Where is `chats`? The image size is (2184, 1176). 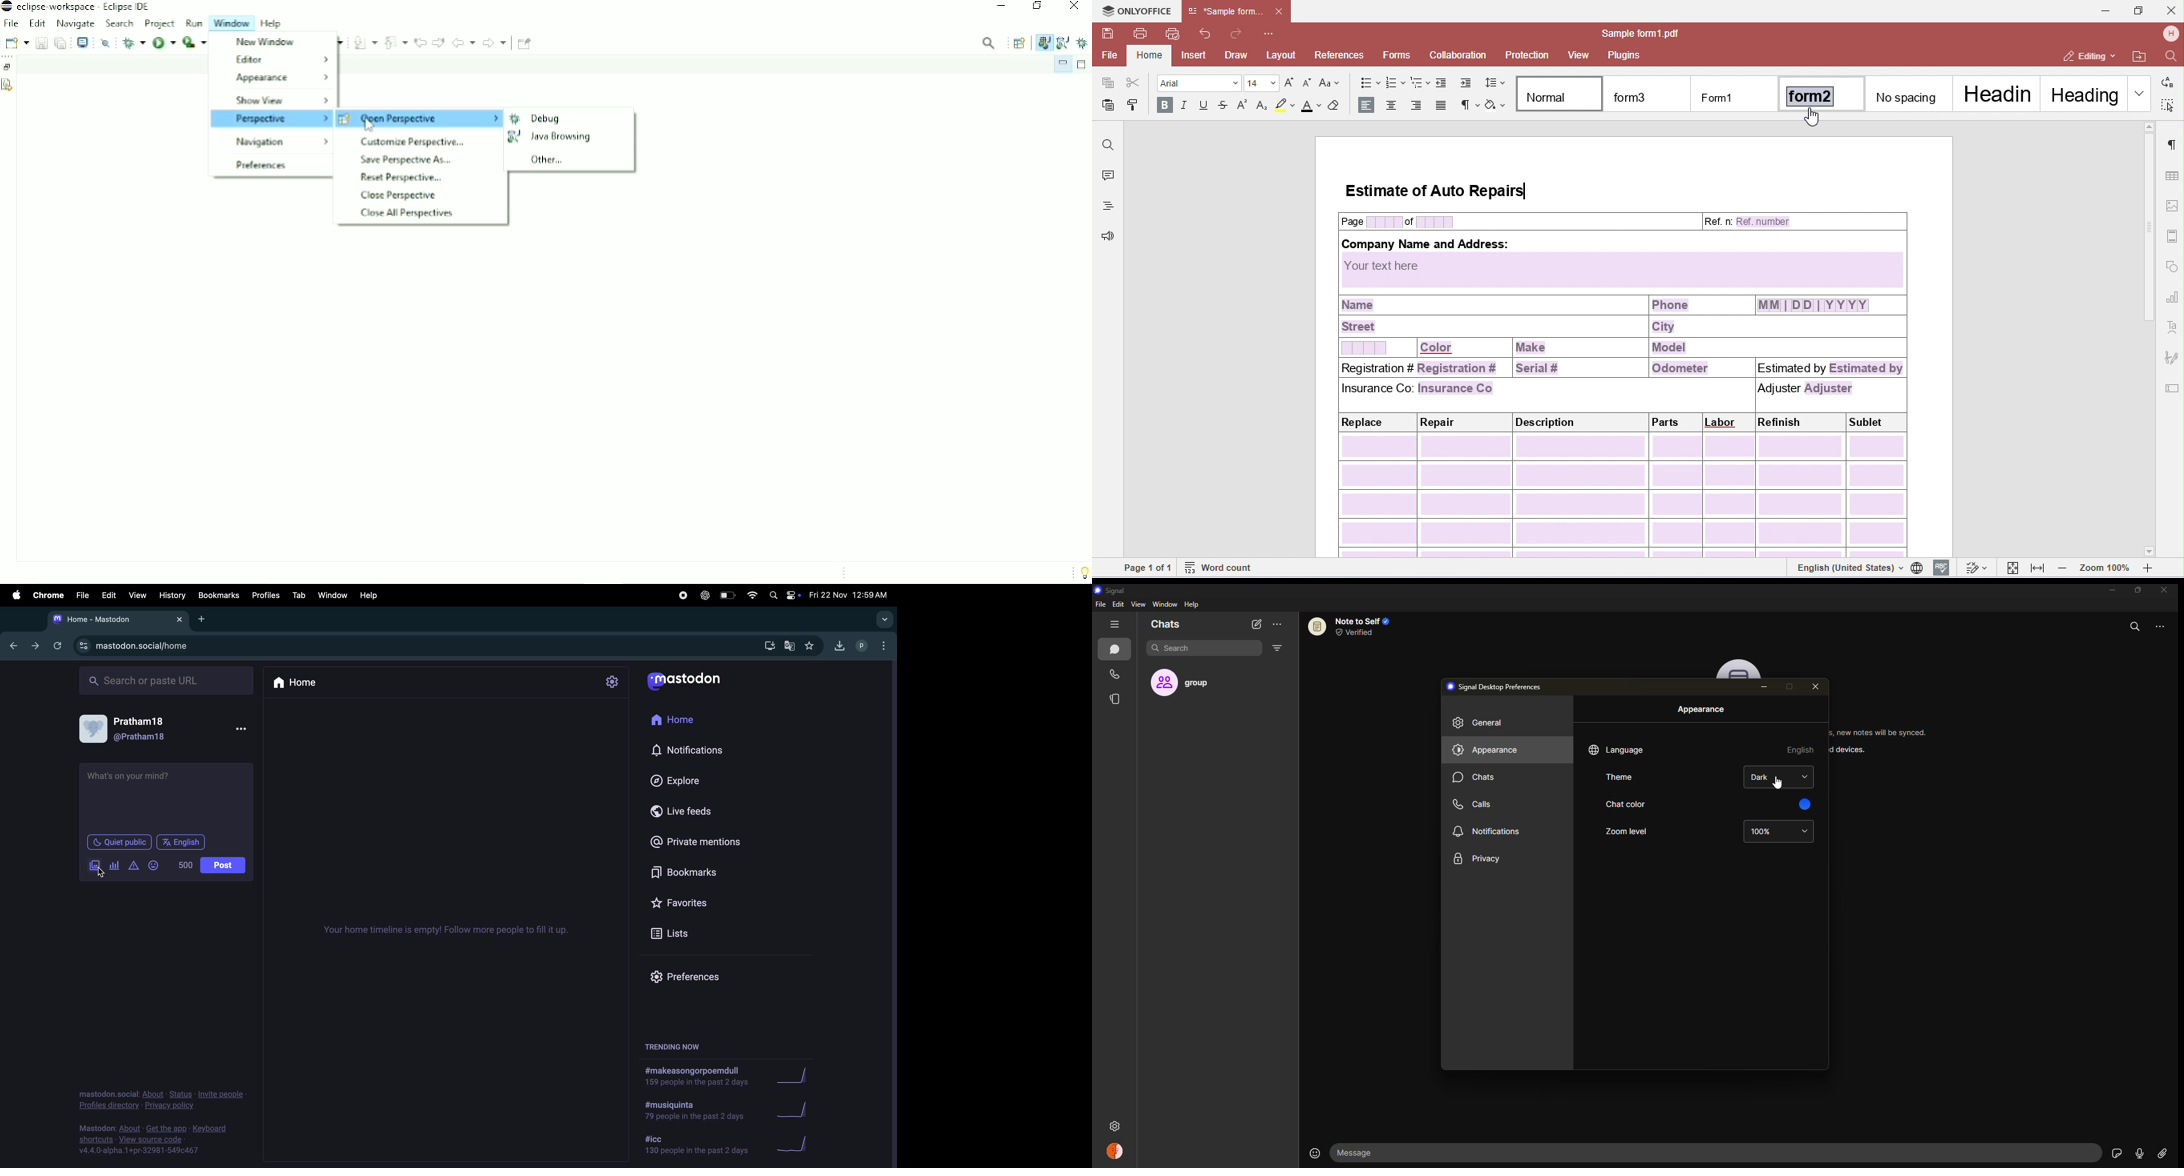 chats is located at coordinates (1166, 625).